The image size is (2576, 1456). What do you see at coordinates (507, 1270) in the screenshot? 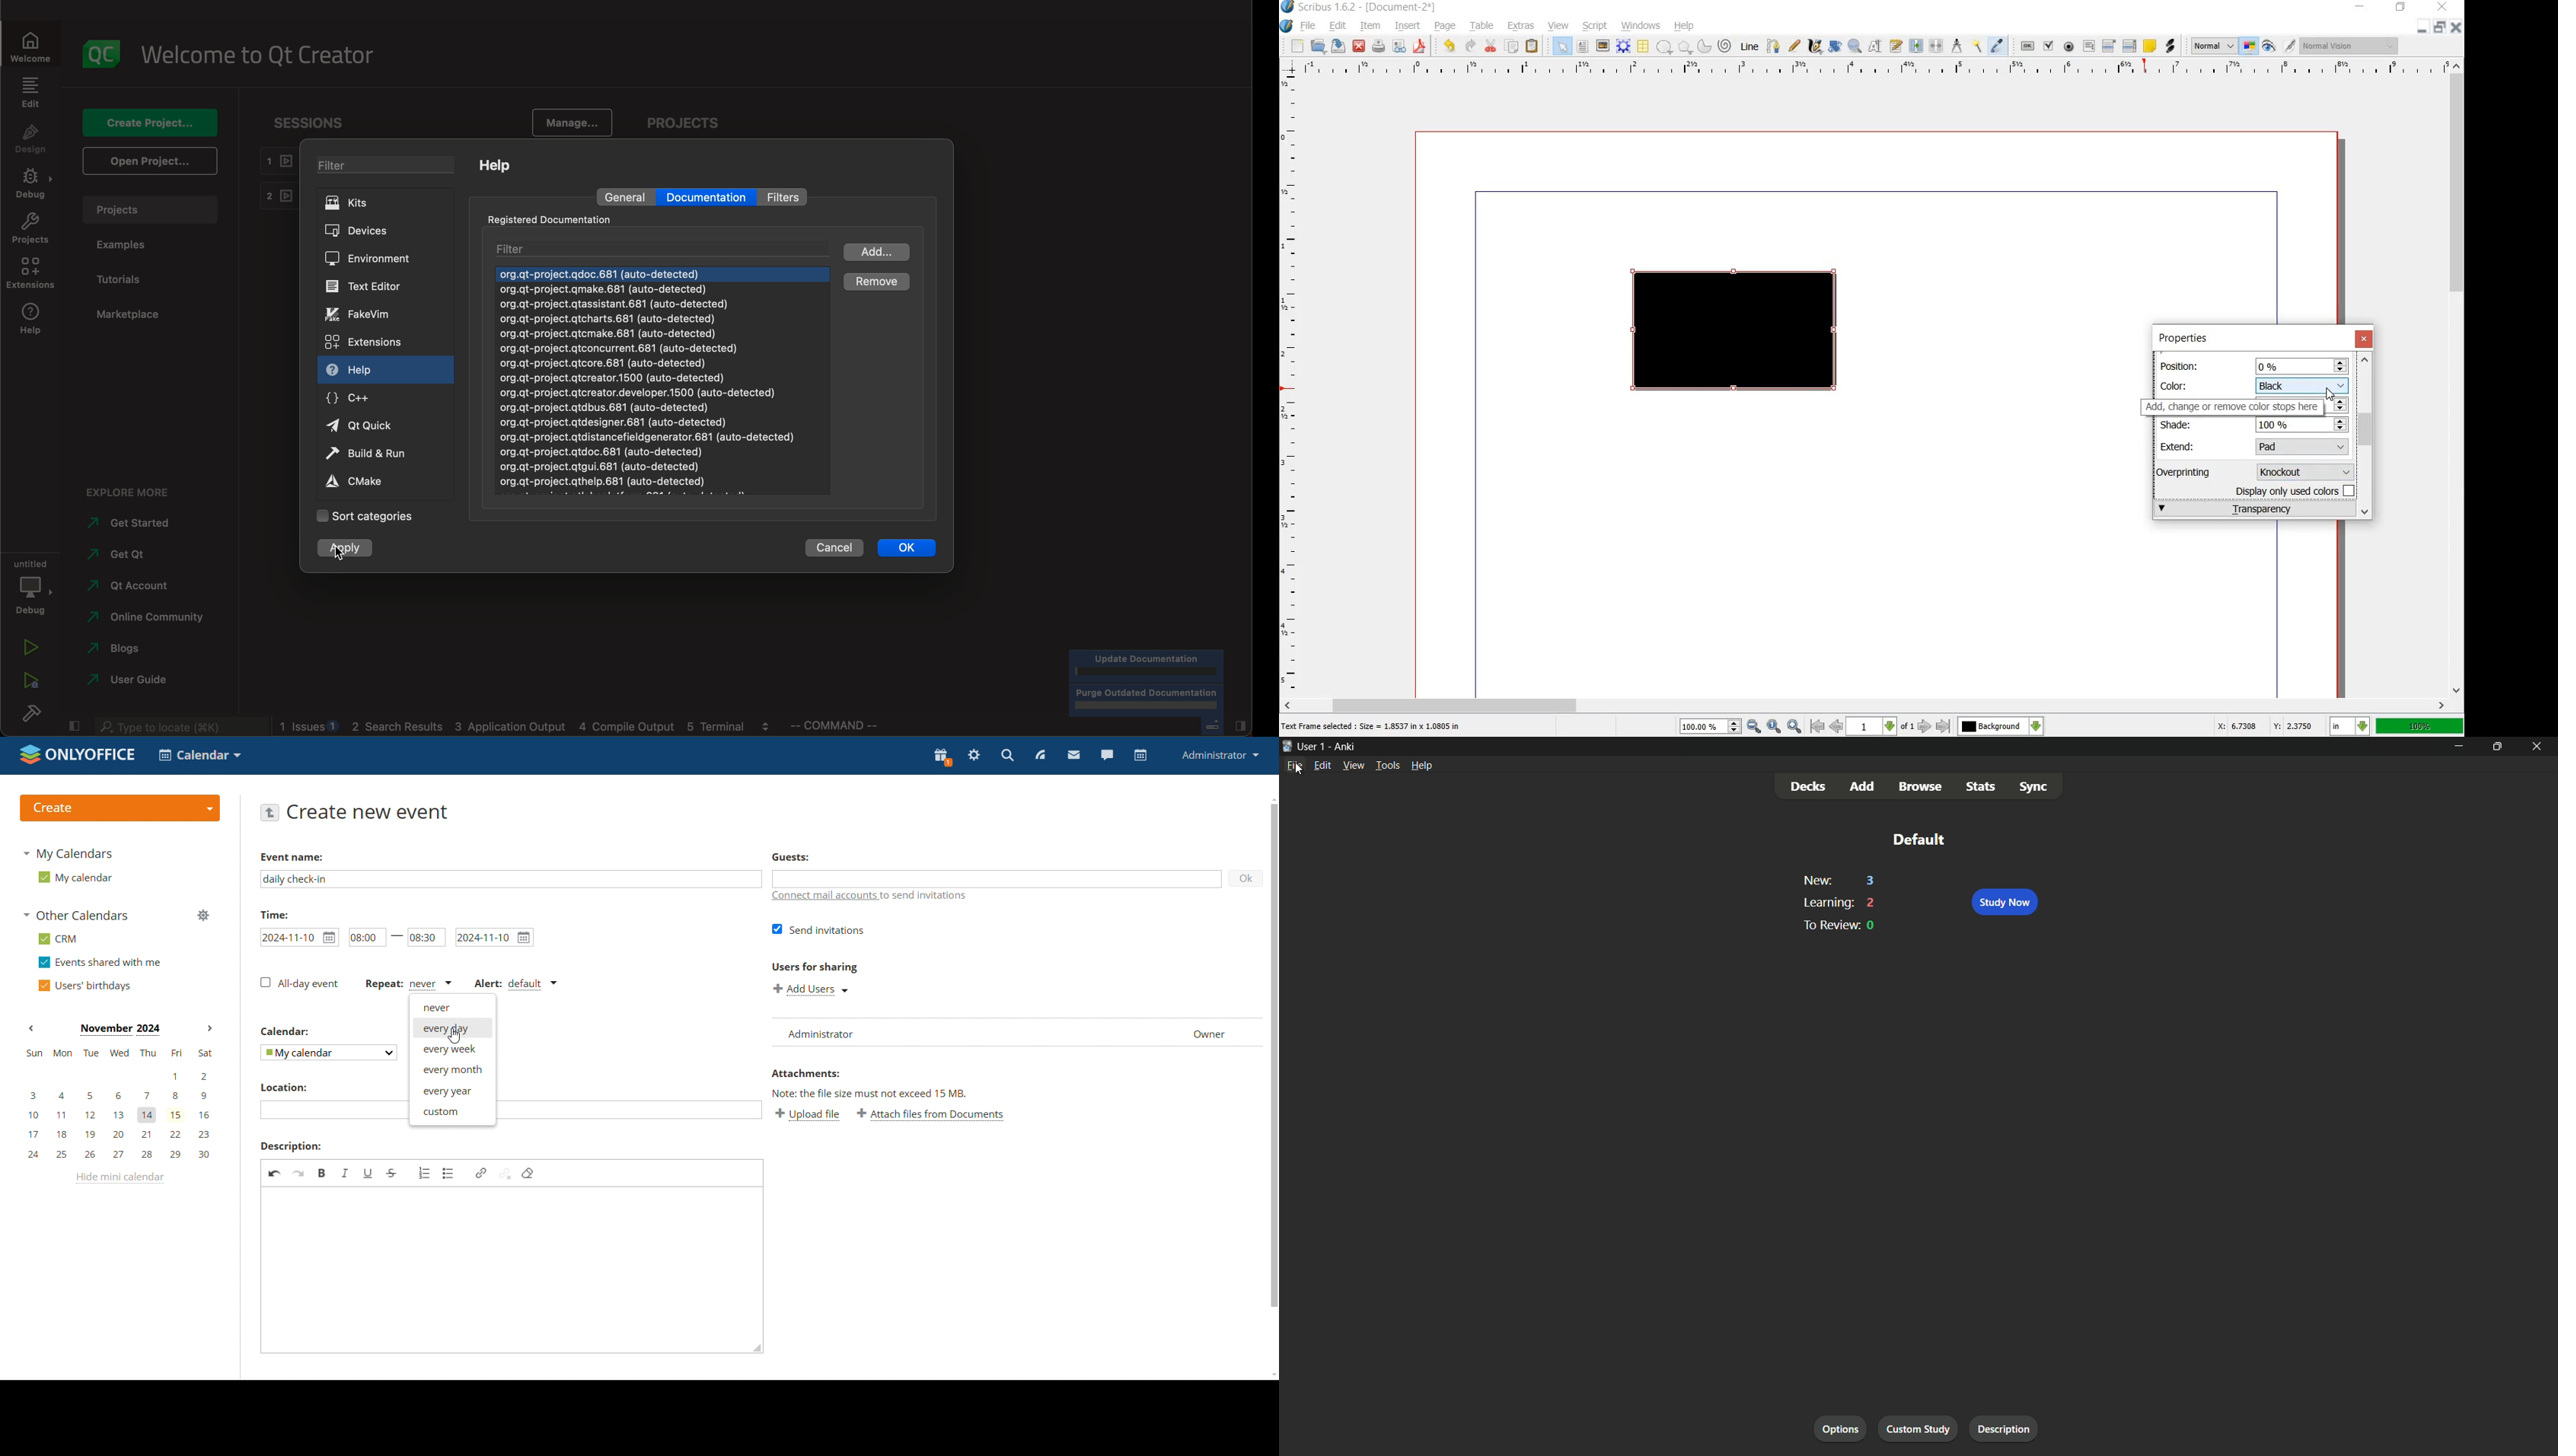
I see `add description` at bounding box center [507, 1270].